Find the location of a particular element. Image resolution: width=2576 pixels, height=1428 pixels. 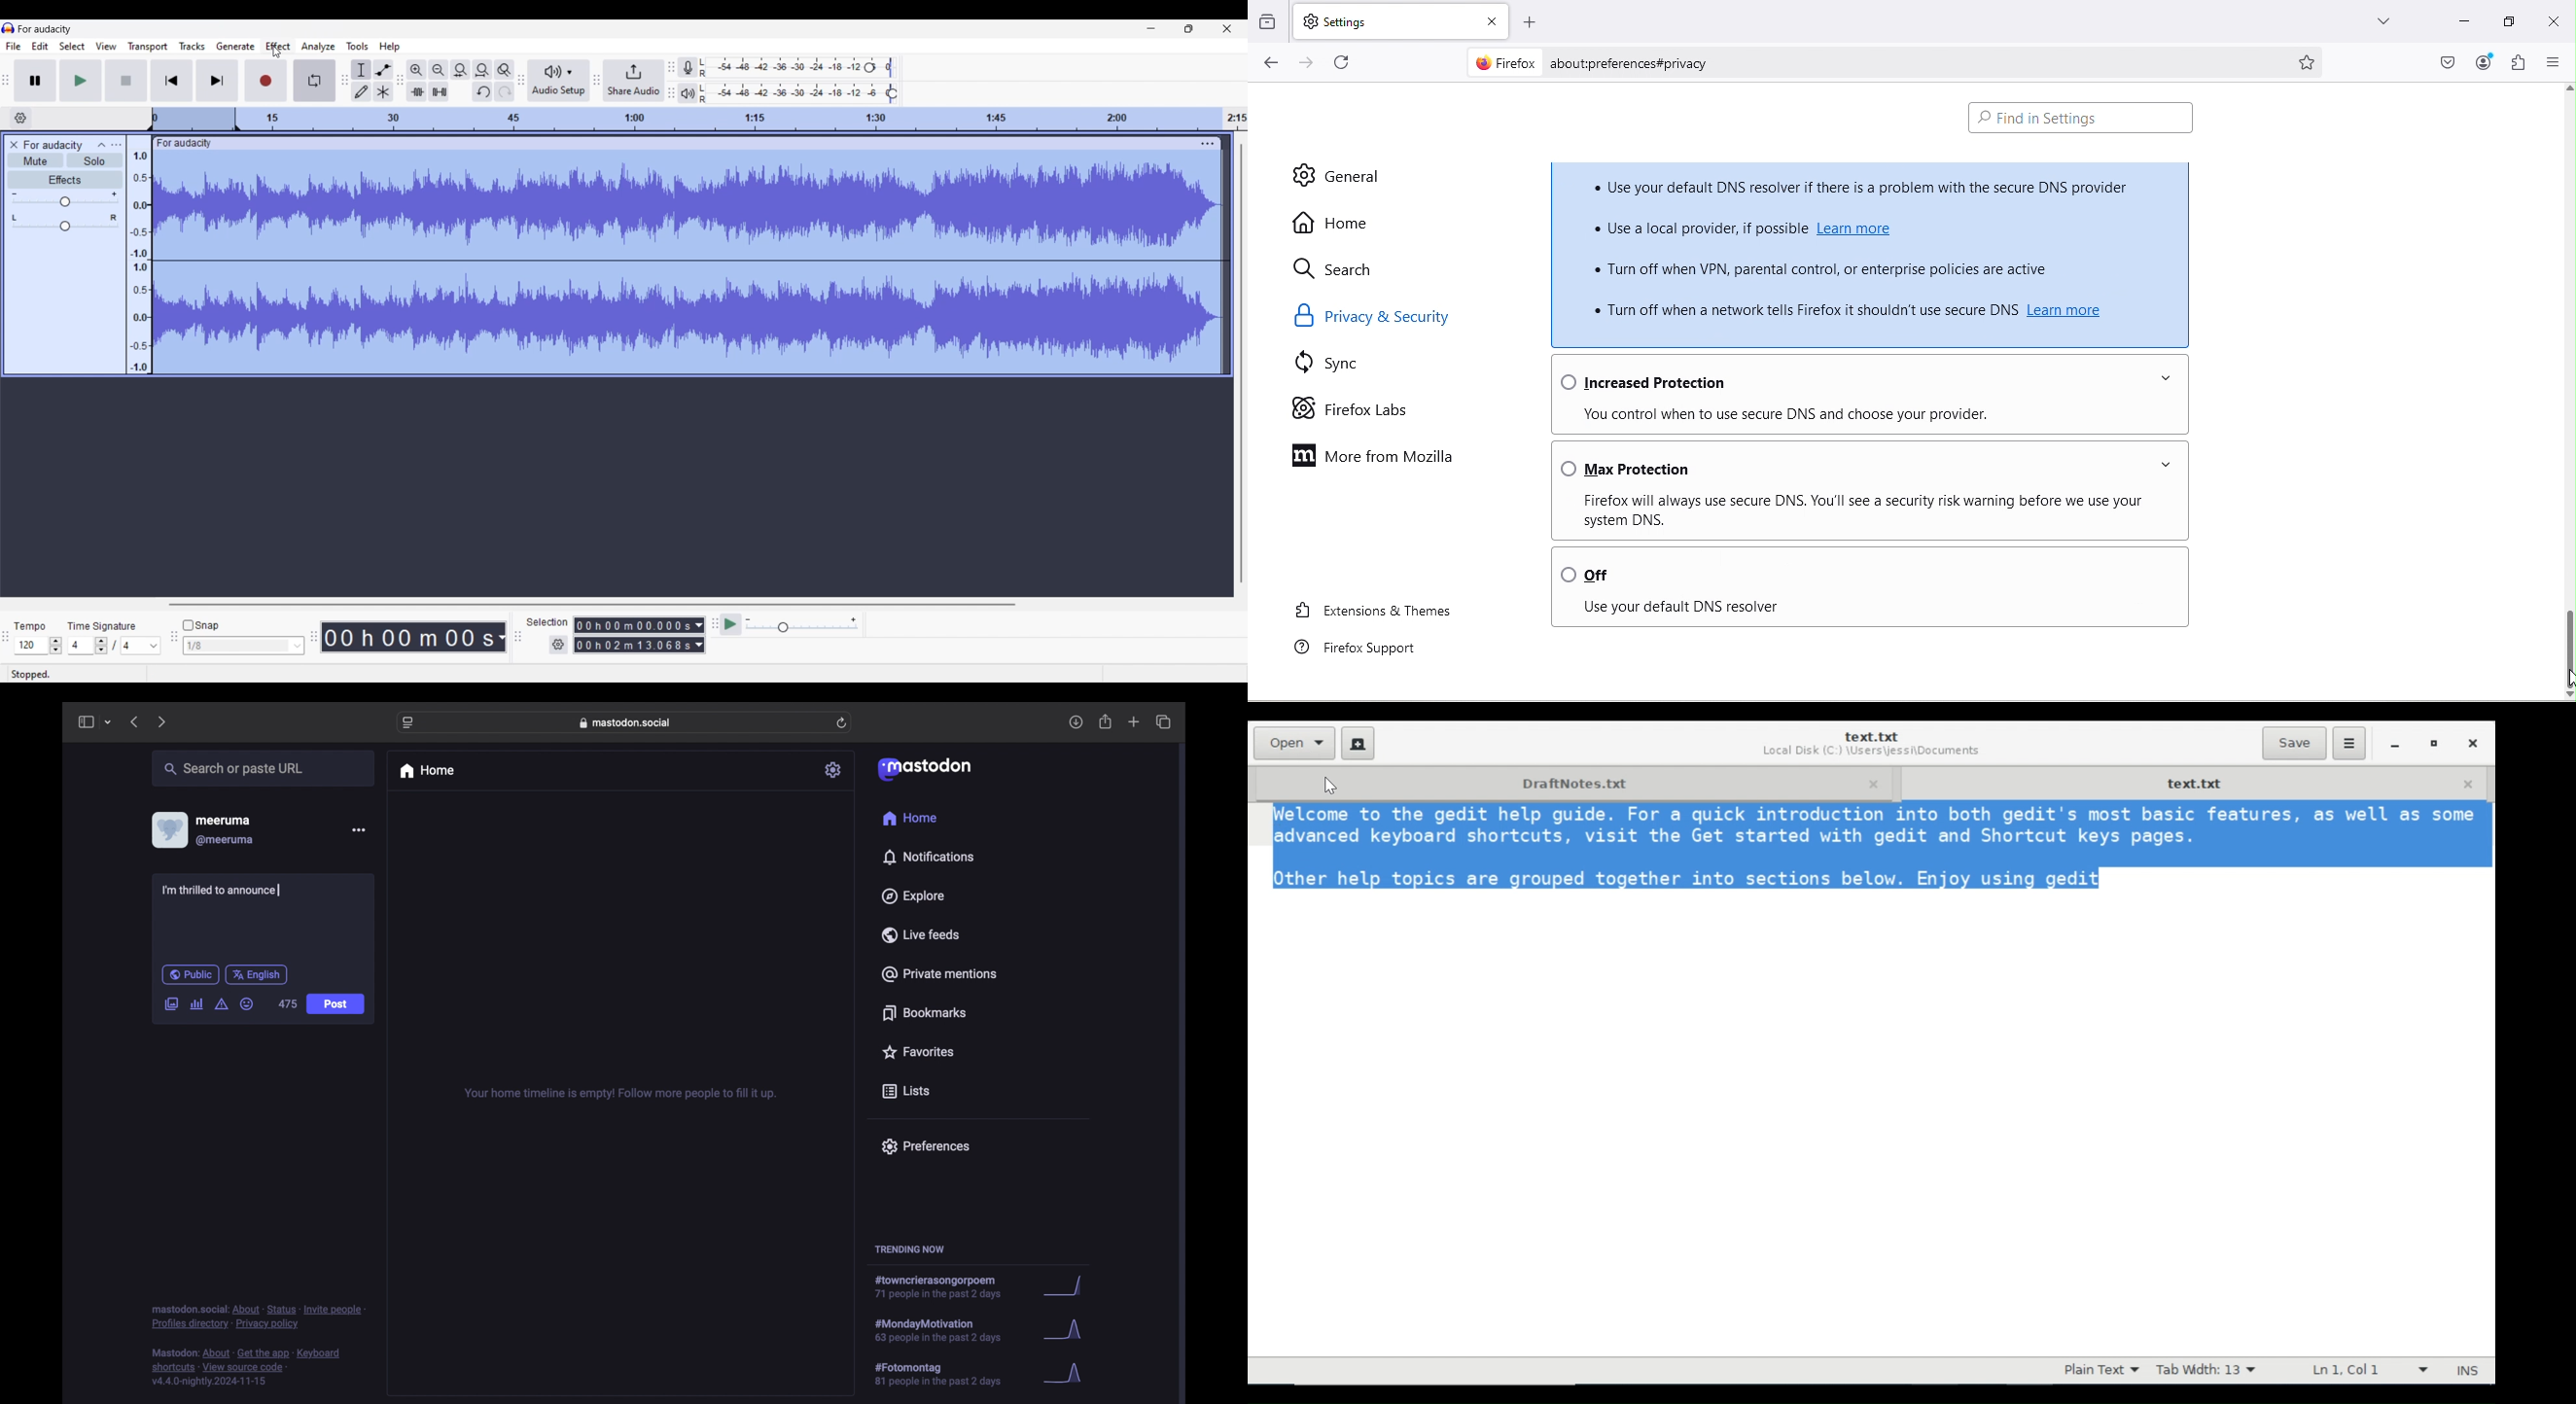

graph is located at coordinates (1068, 1286).